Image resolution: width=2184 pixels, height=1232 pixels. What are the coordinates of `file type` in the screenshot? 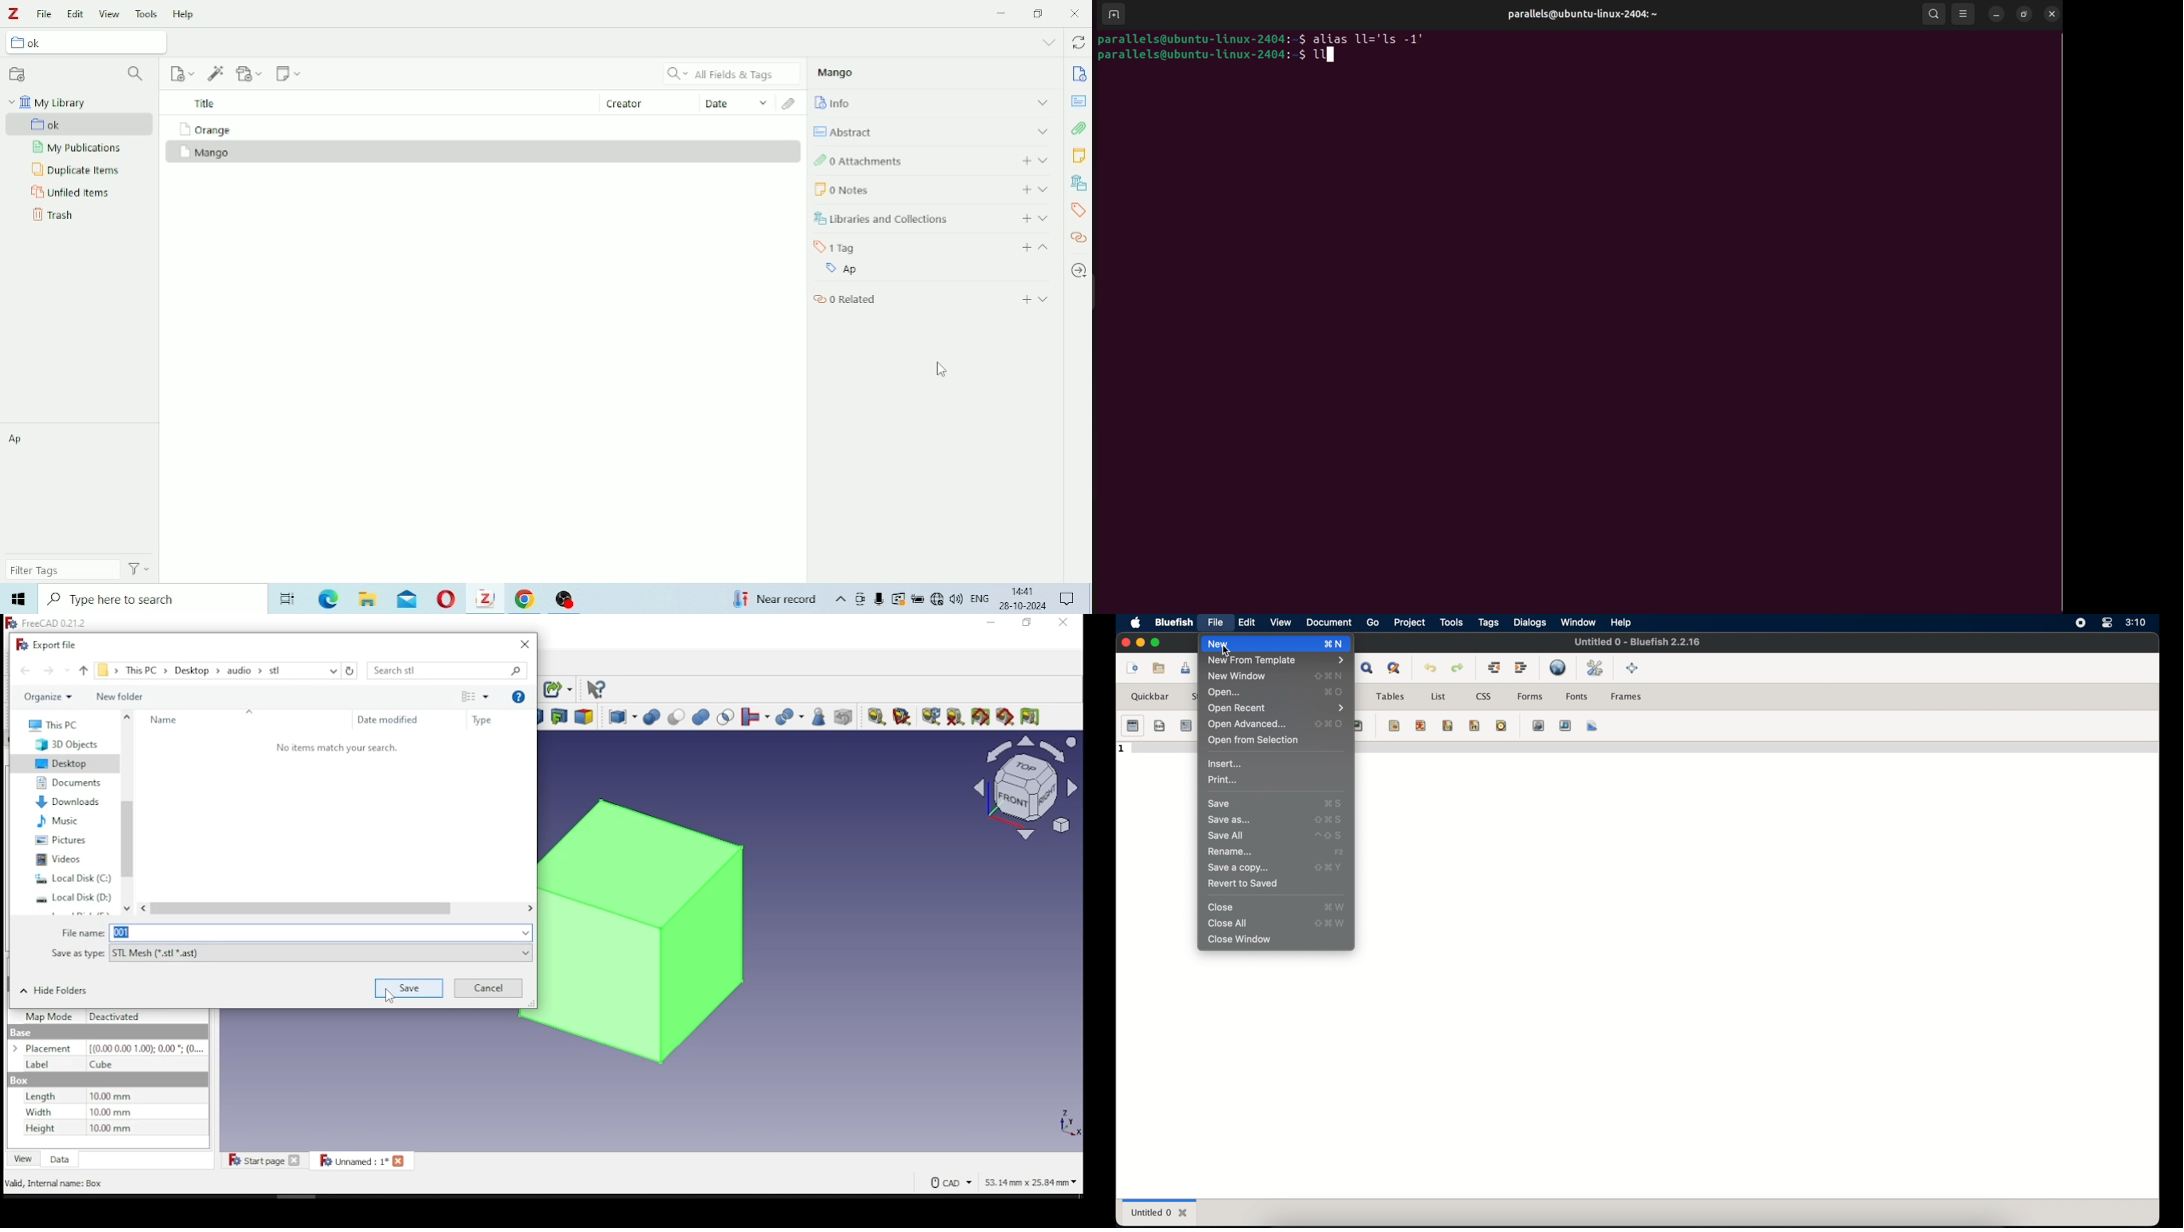 It's located at (287, 952).